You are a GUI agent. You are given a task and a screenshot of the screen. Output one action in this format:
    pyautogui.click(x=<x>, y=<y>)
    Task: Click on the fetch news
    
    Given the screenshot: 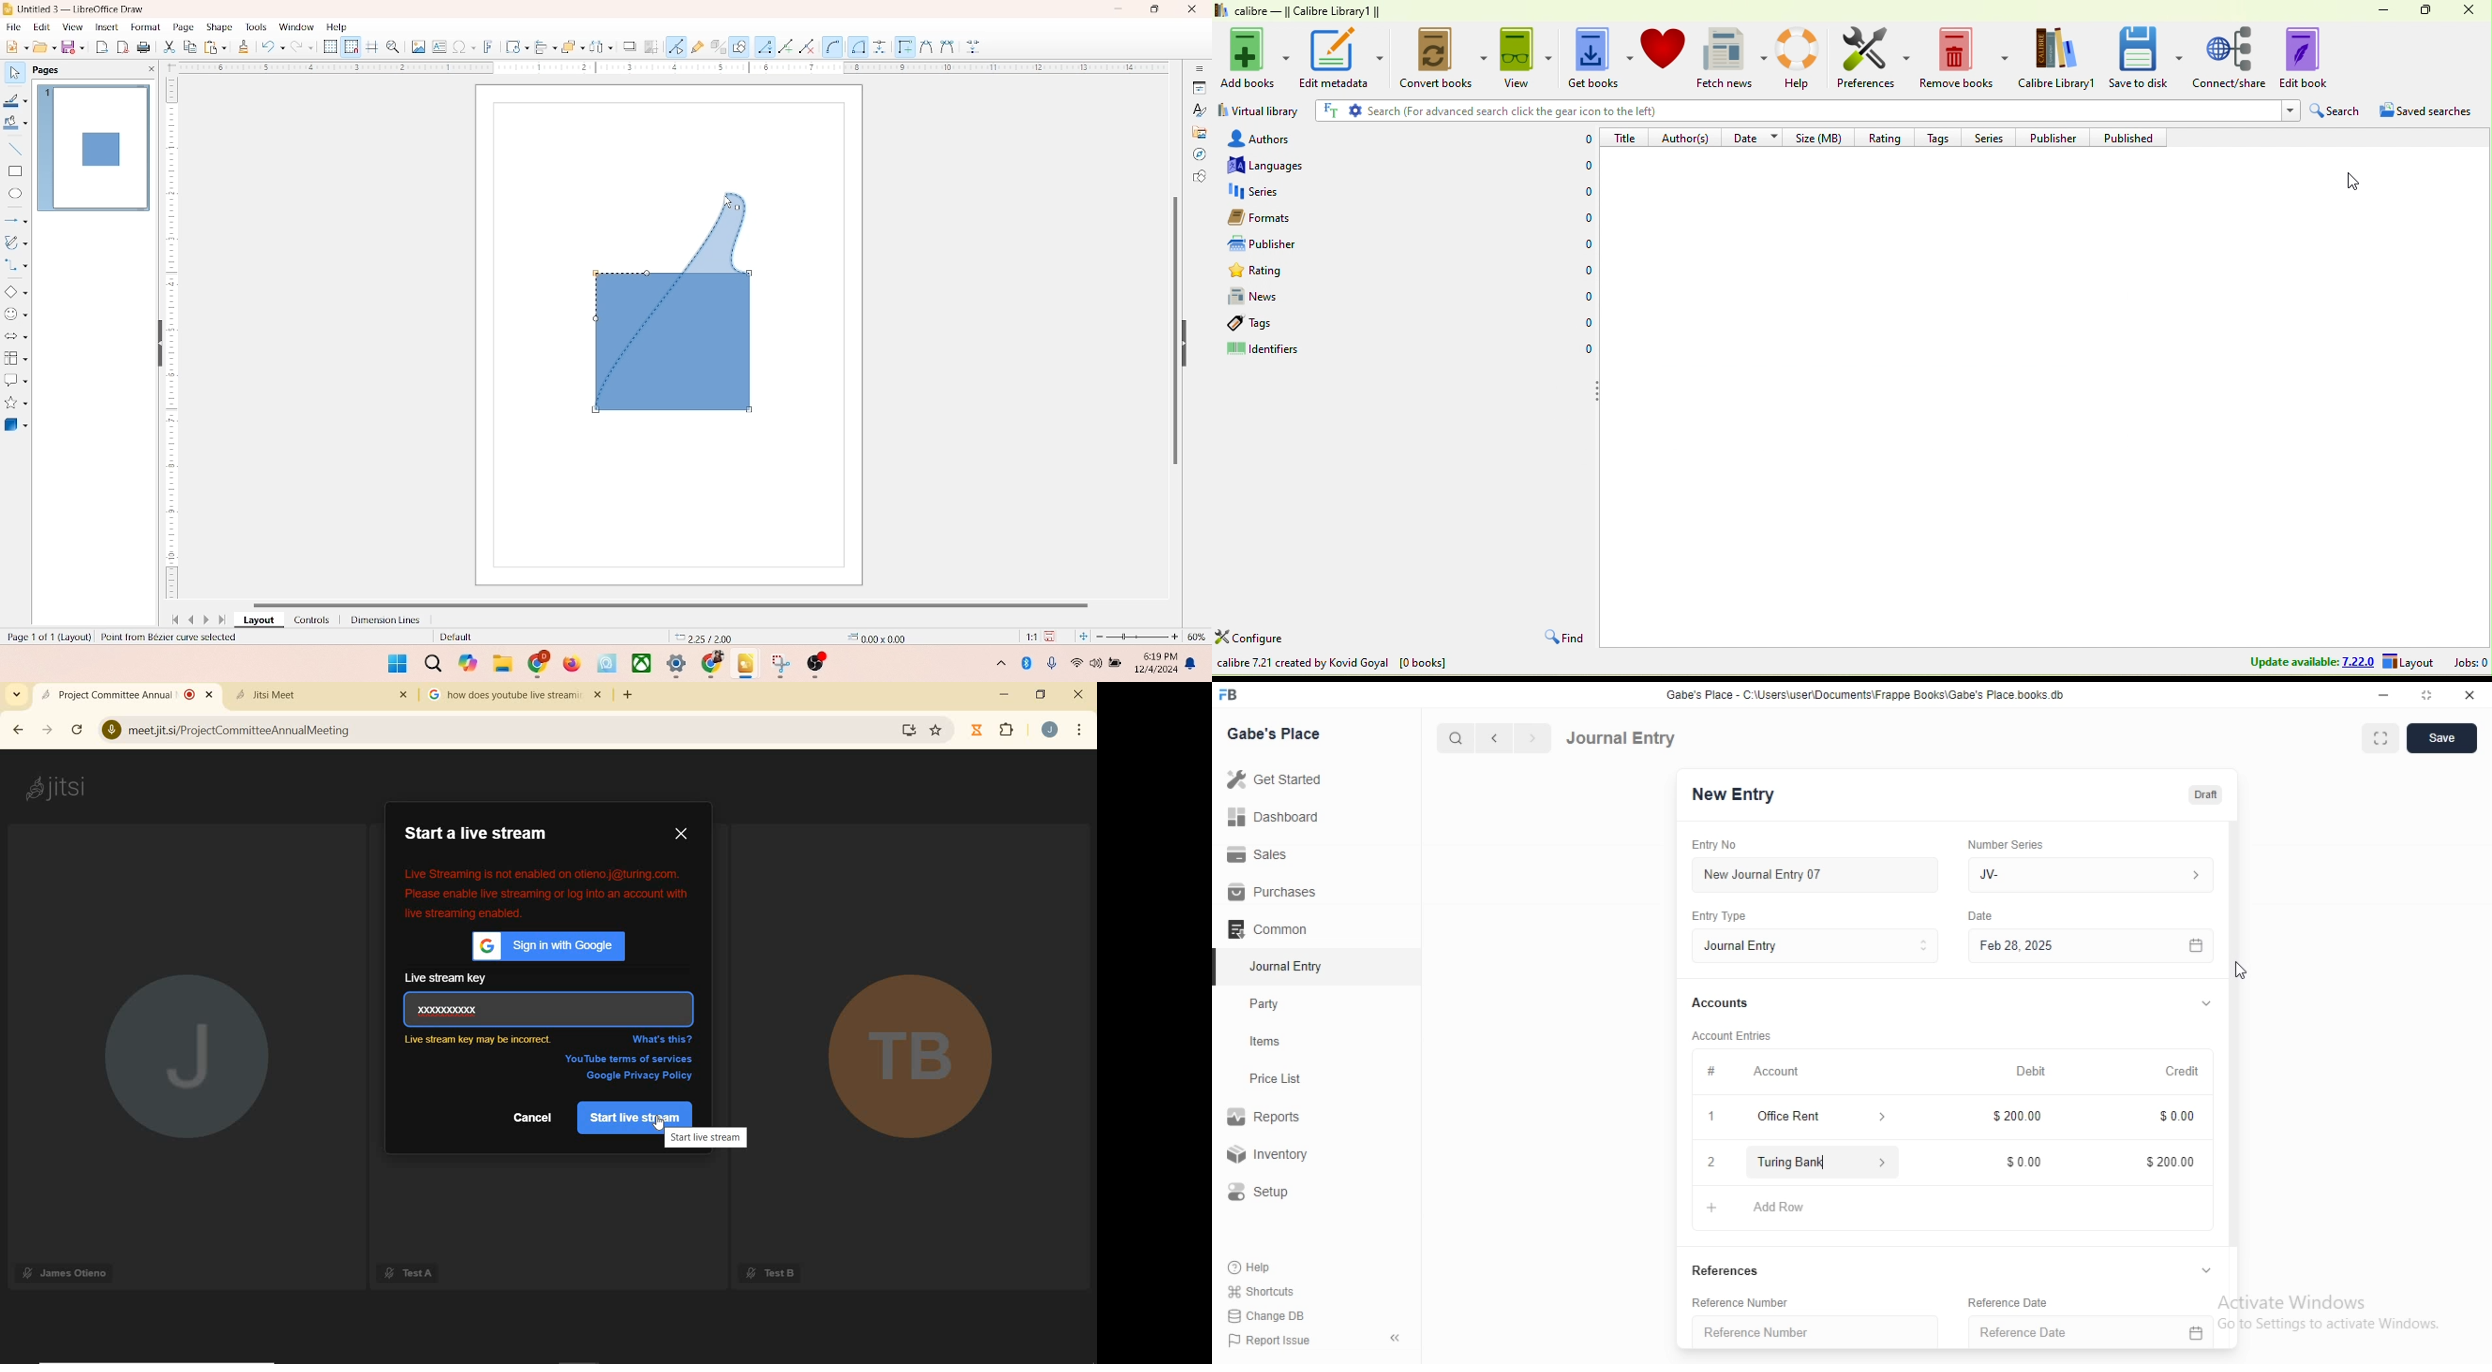 What is the action you would take?
    pyautogui.click(x=1734, y=58)
    